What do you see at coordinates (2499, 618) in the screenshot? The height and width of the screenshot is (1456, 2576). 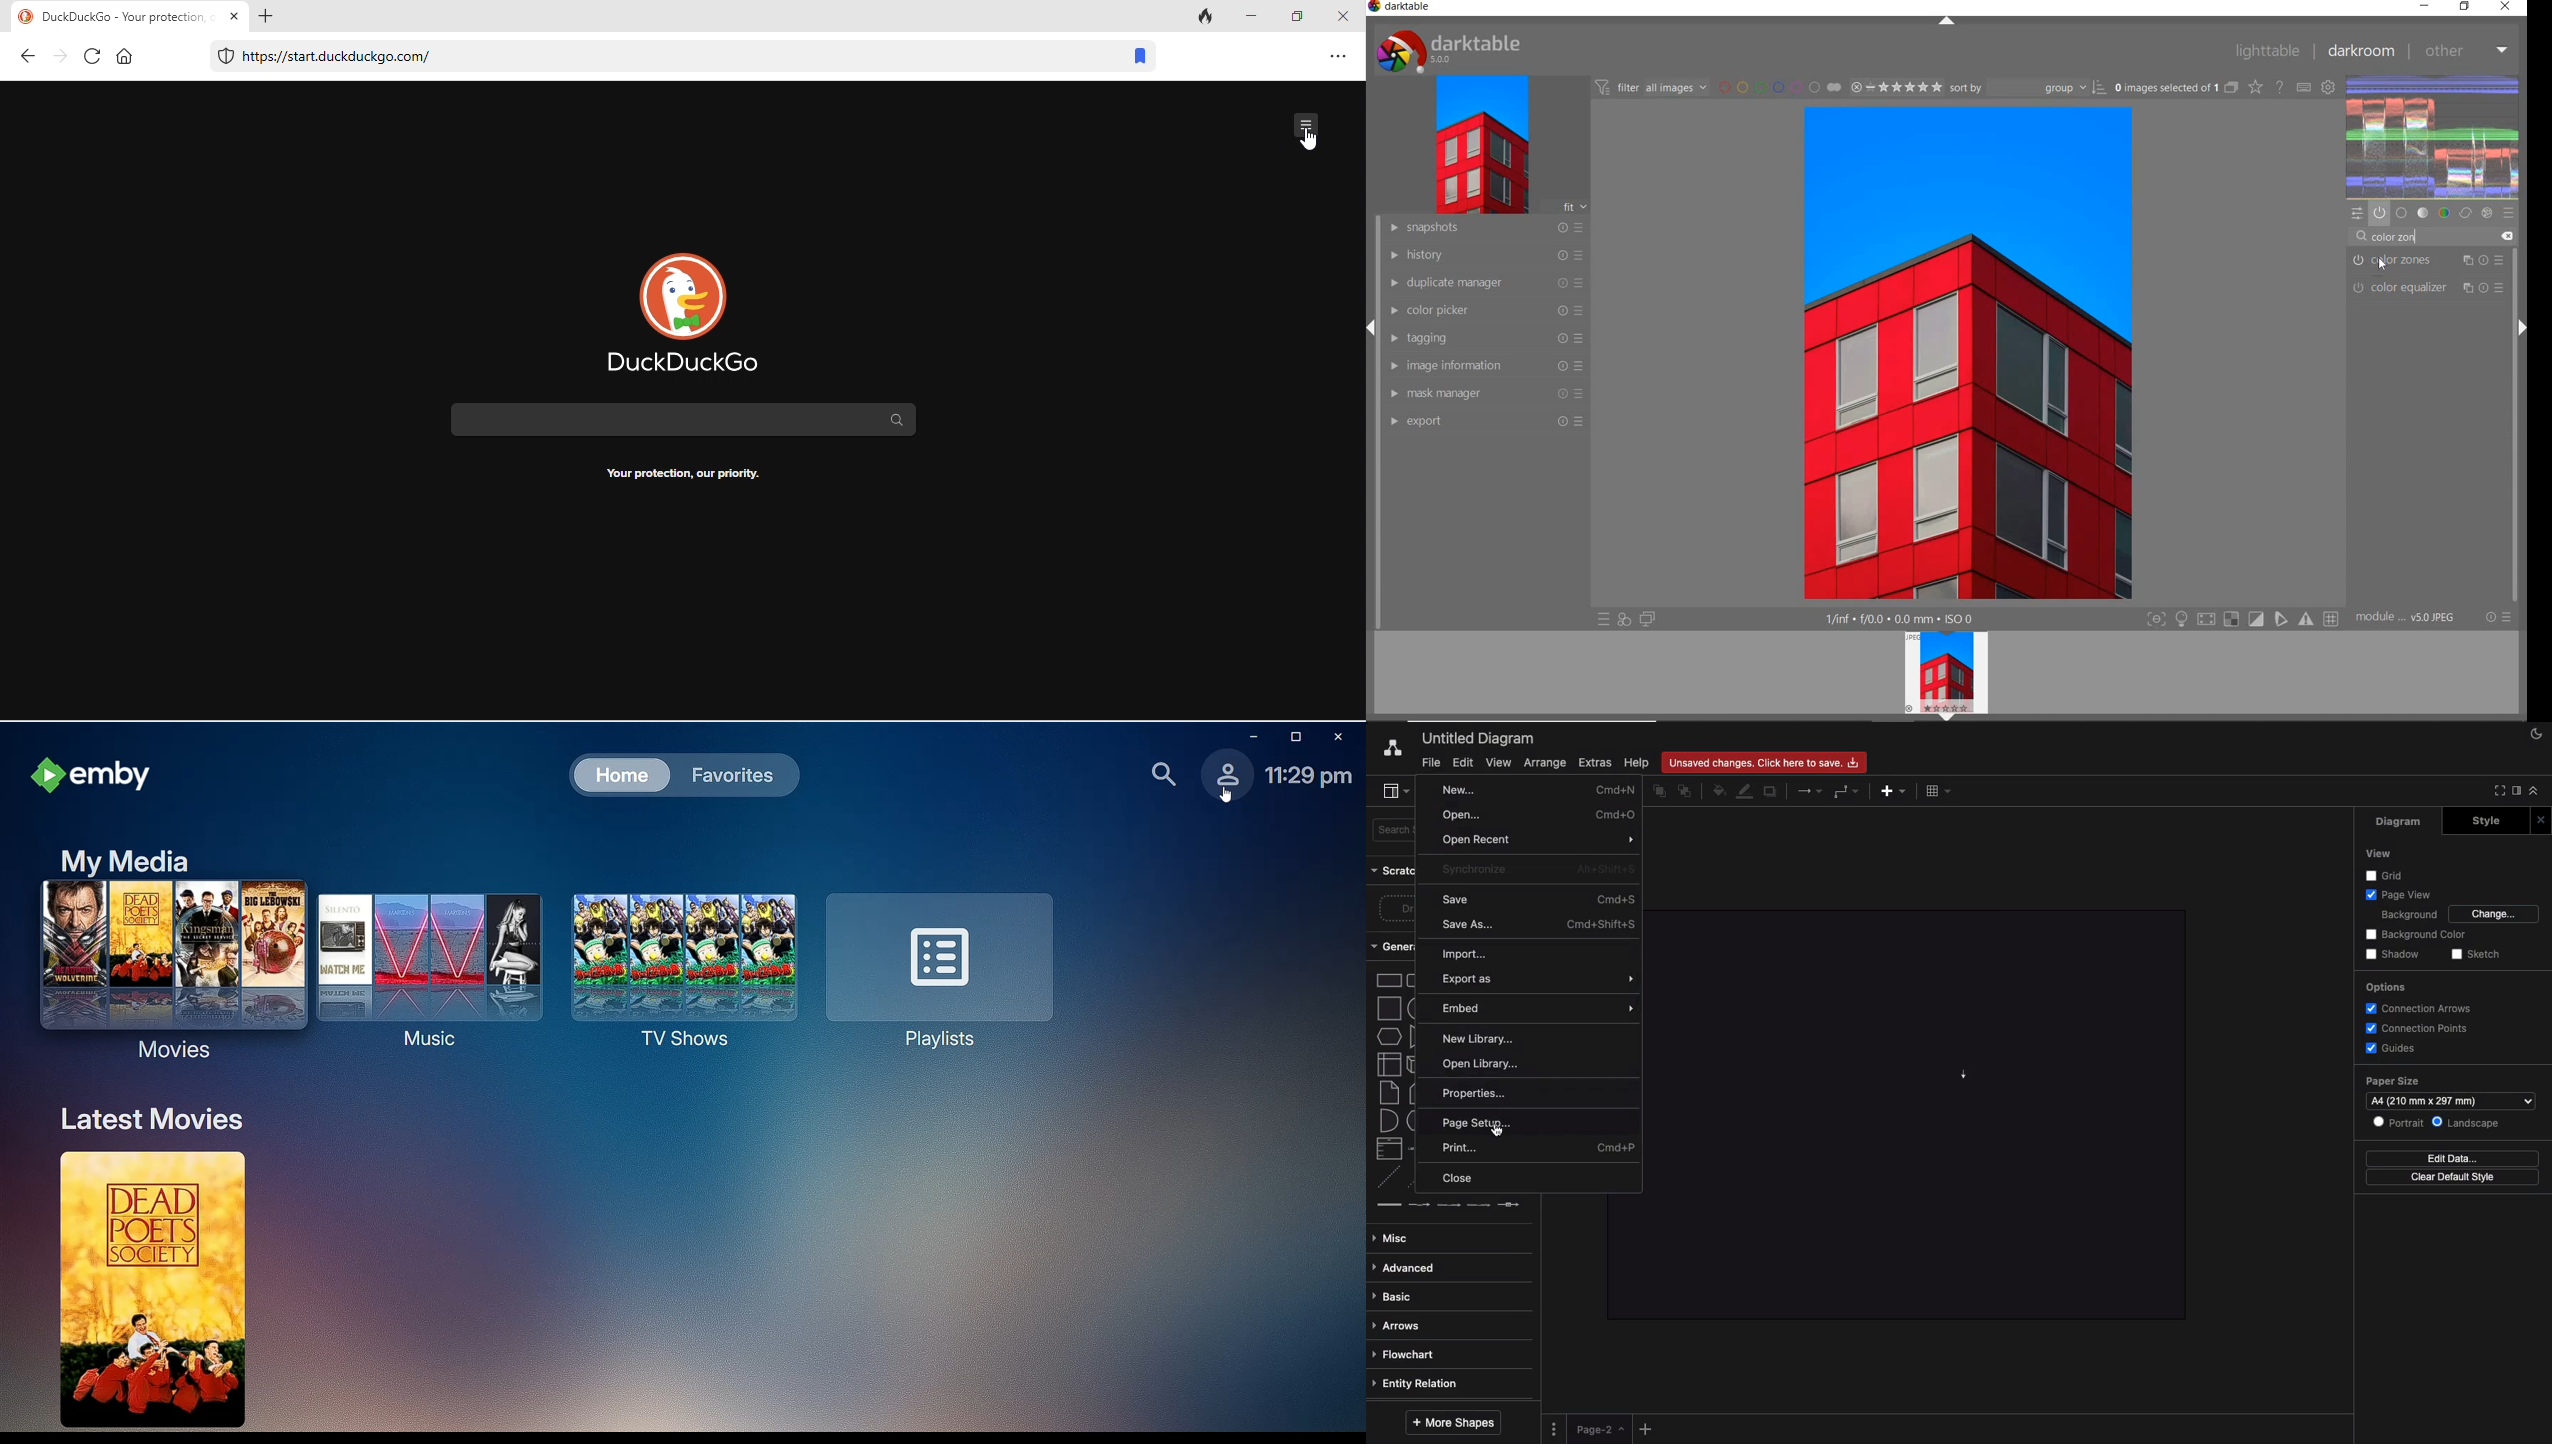 I see `reset or presets & preferences` at bounding box center [2499, 618].